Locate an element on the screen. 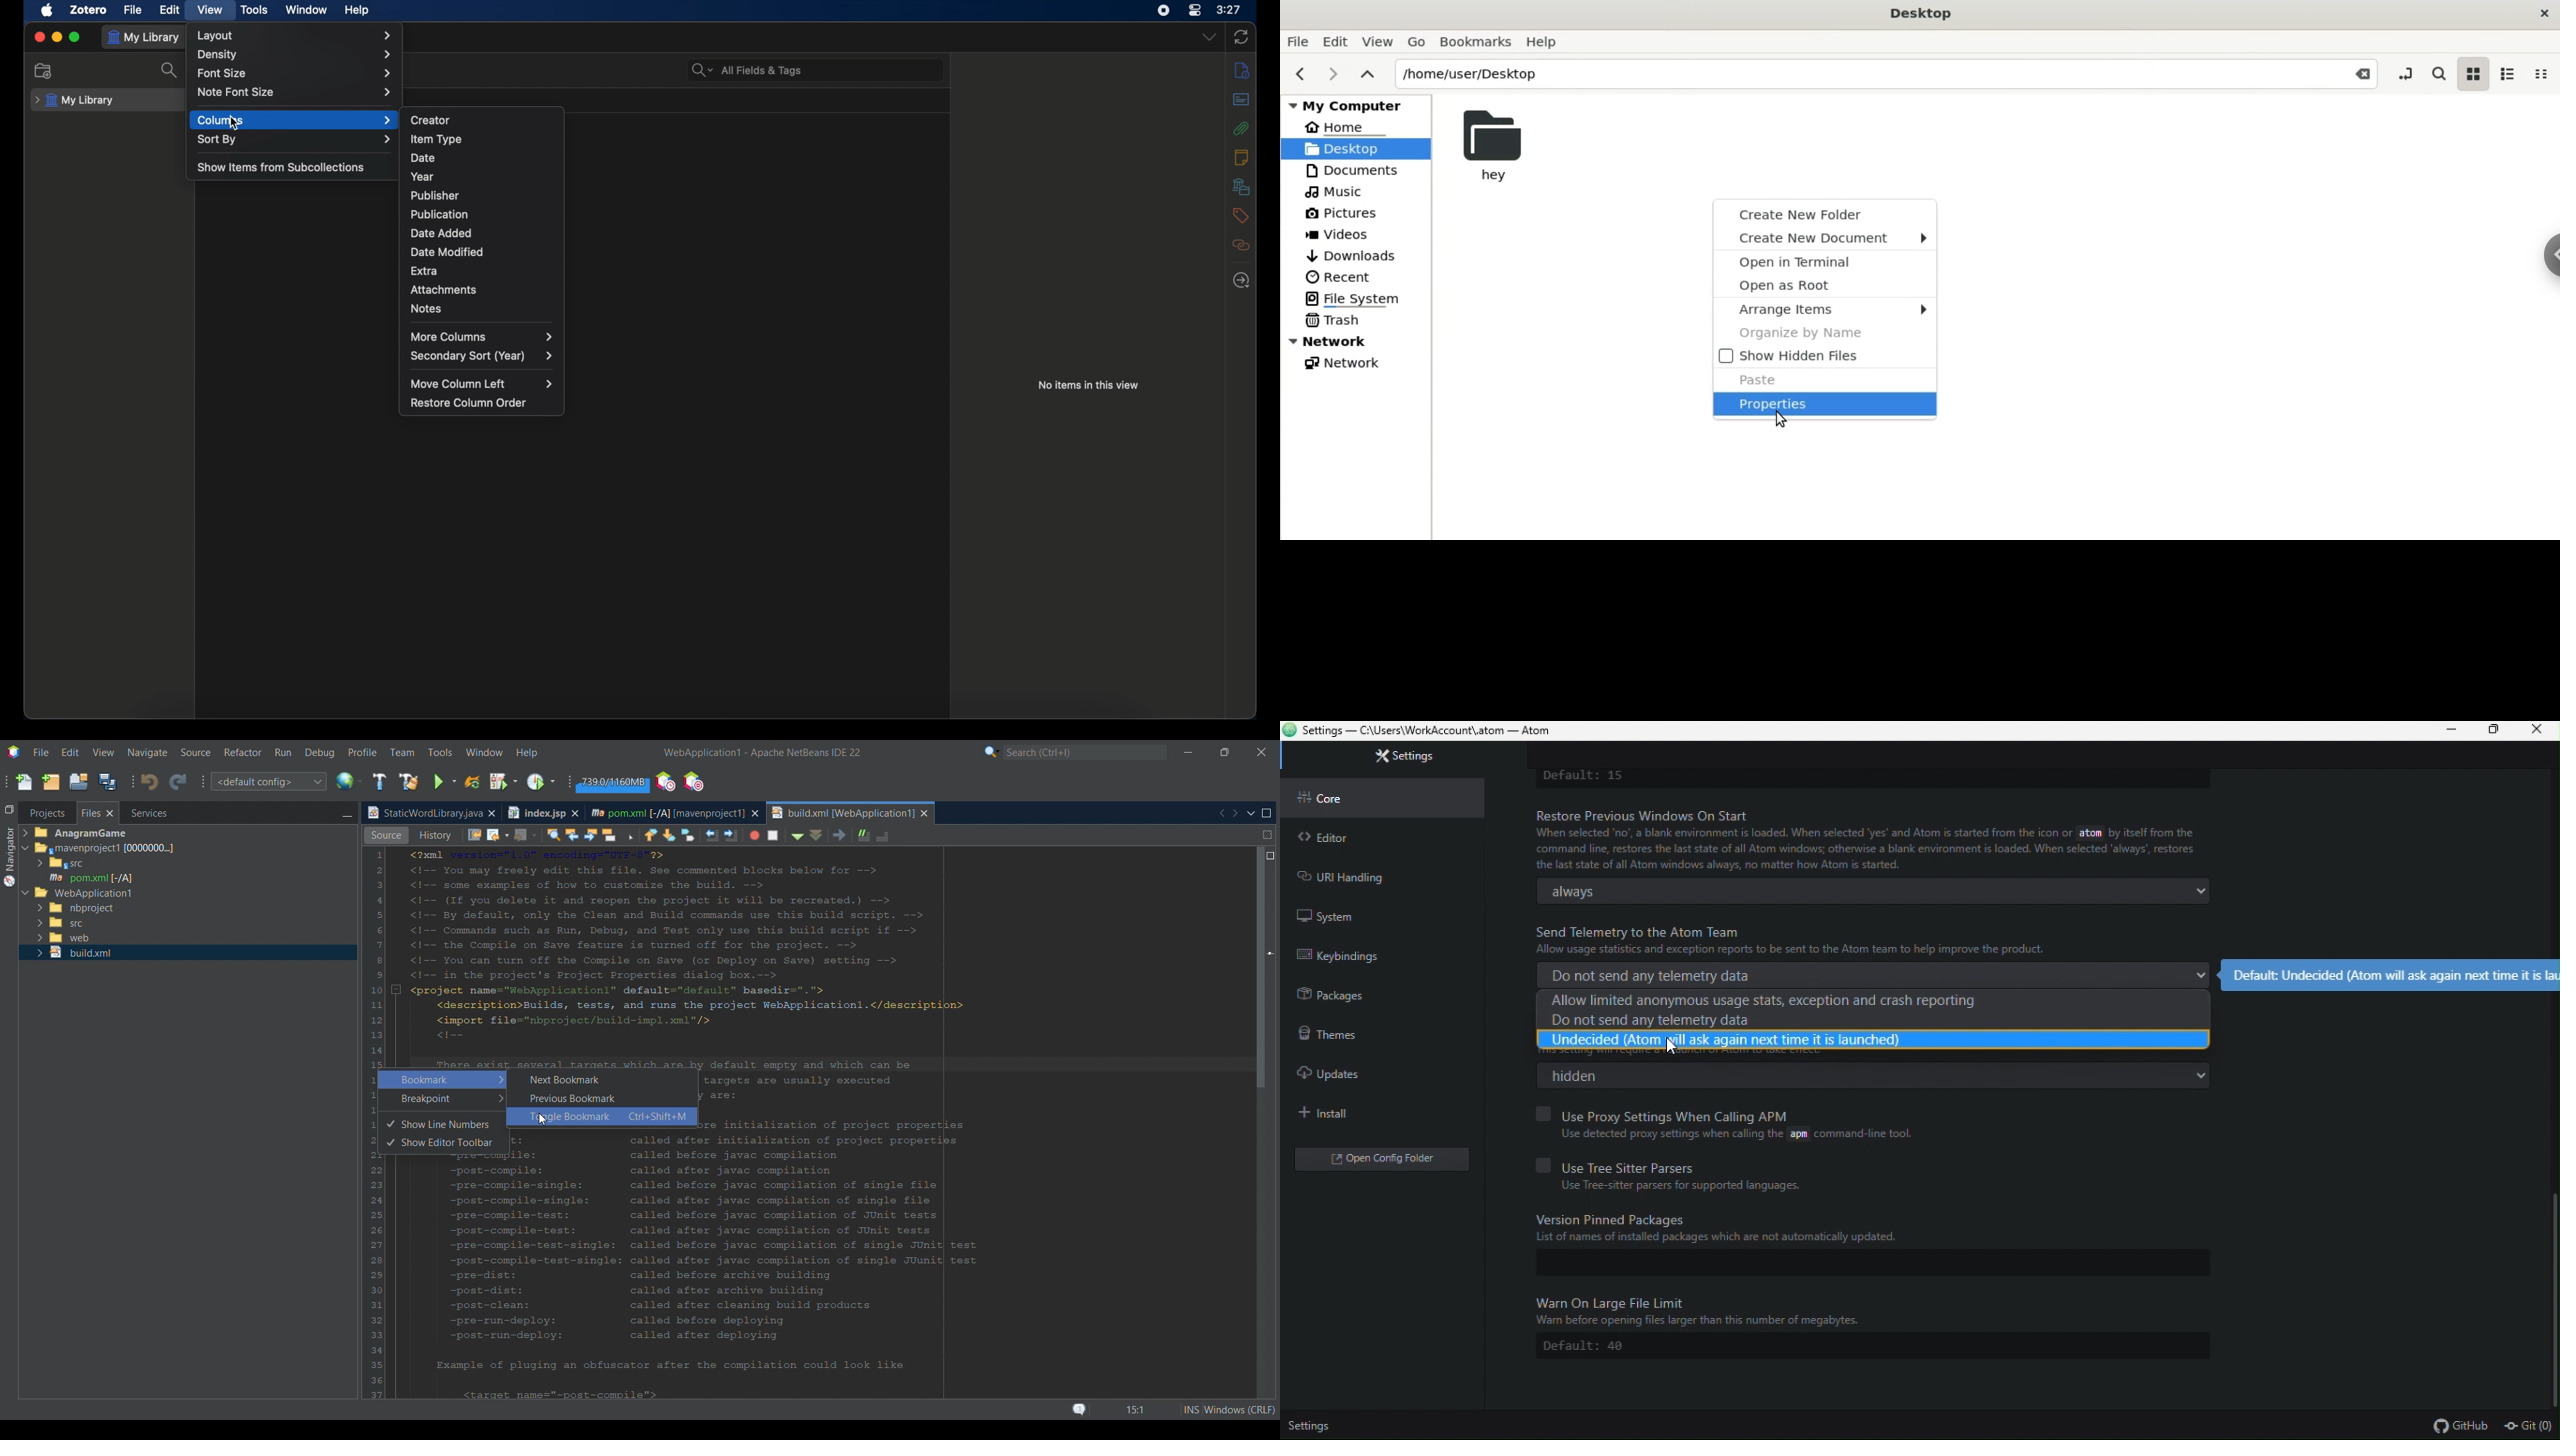  my library is located at coordinates (75, 101).